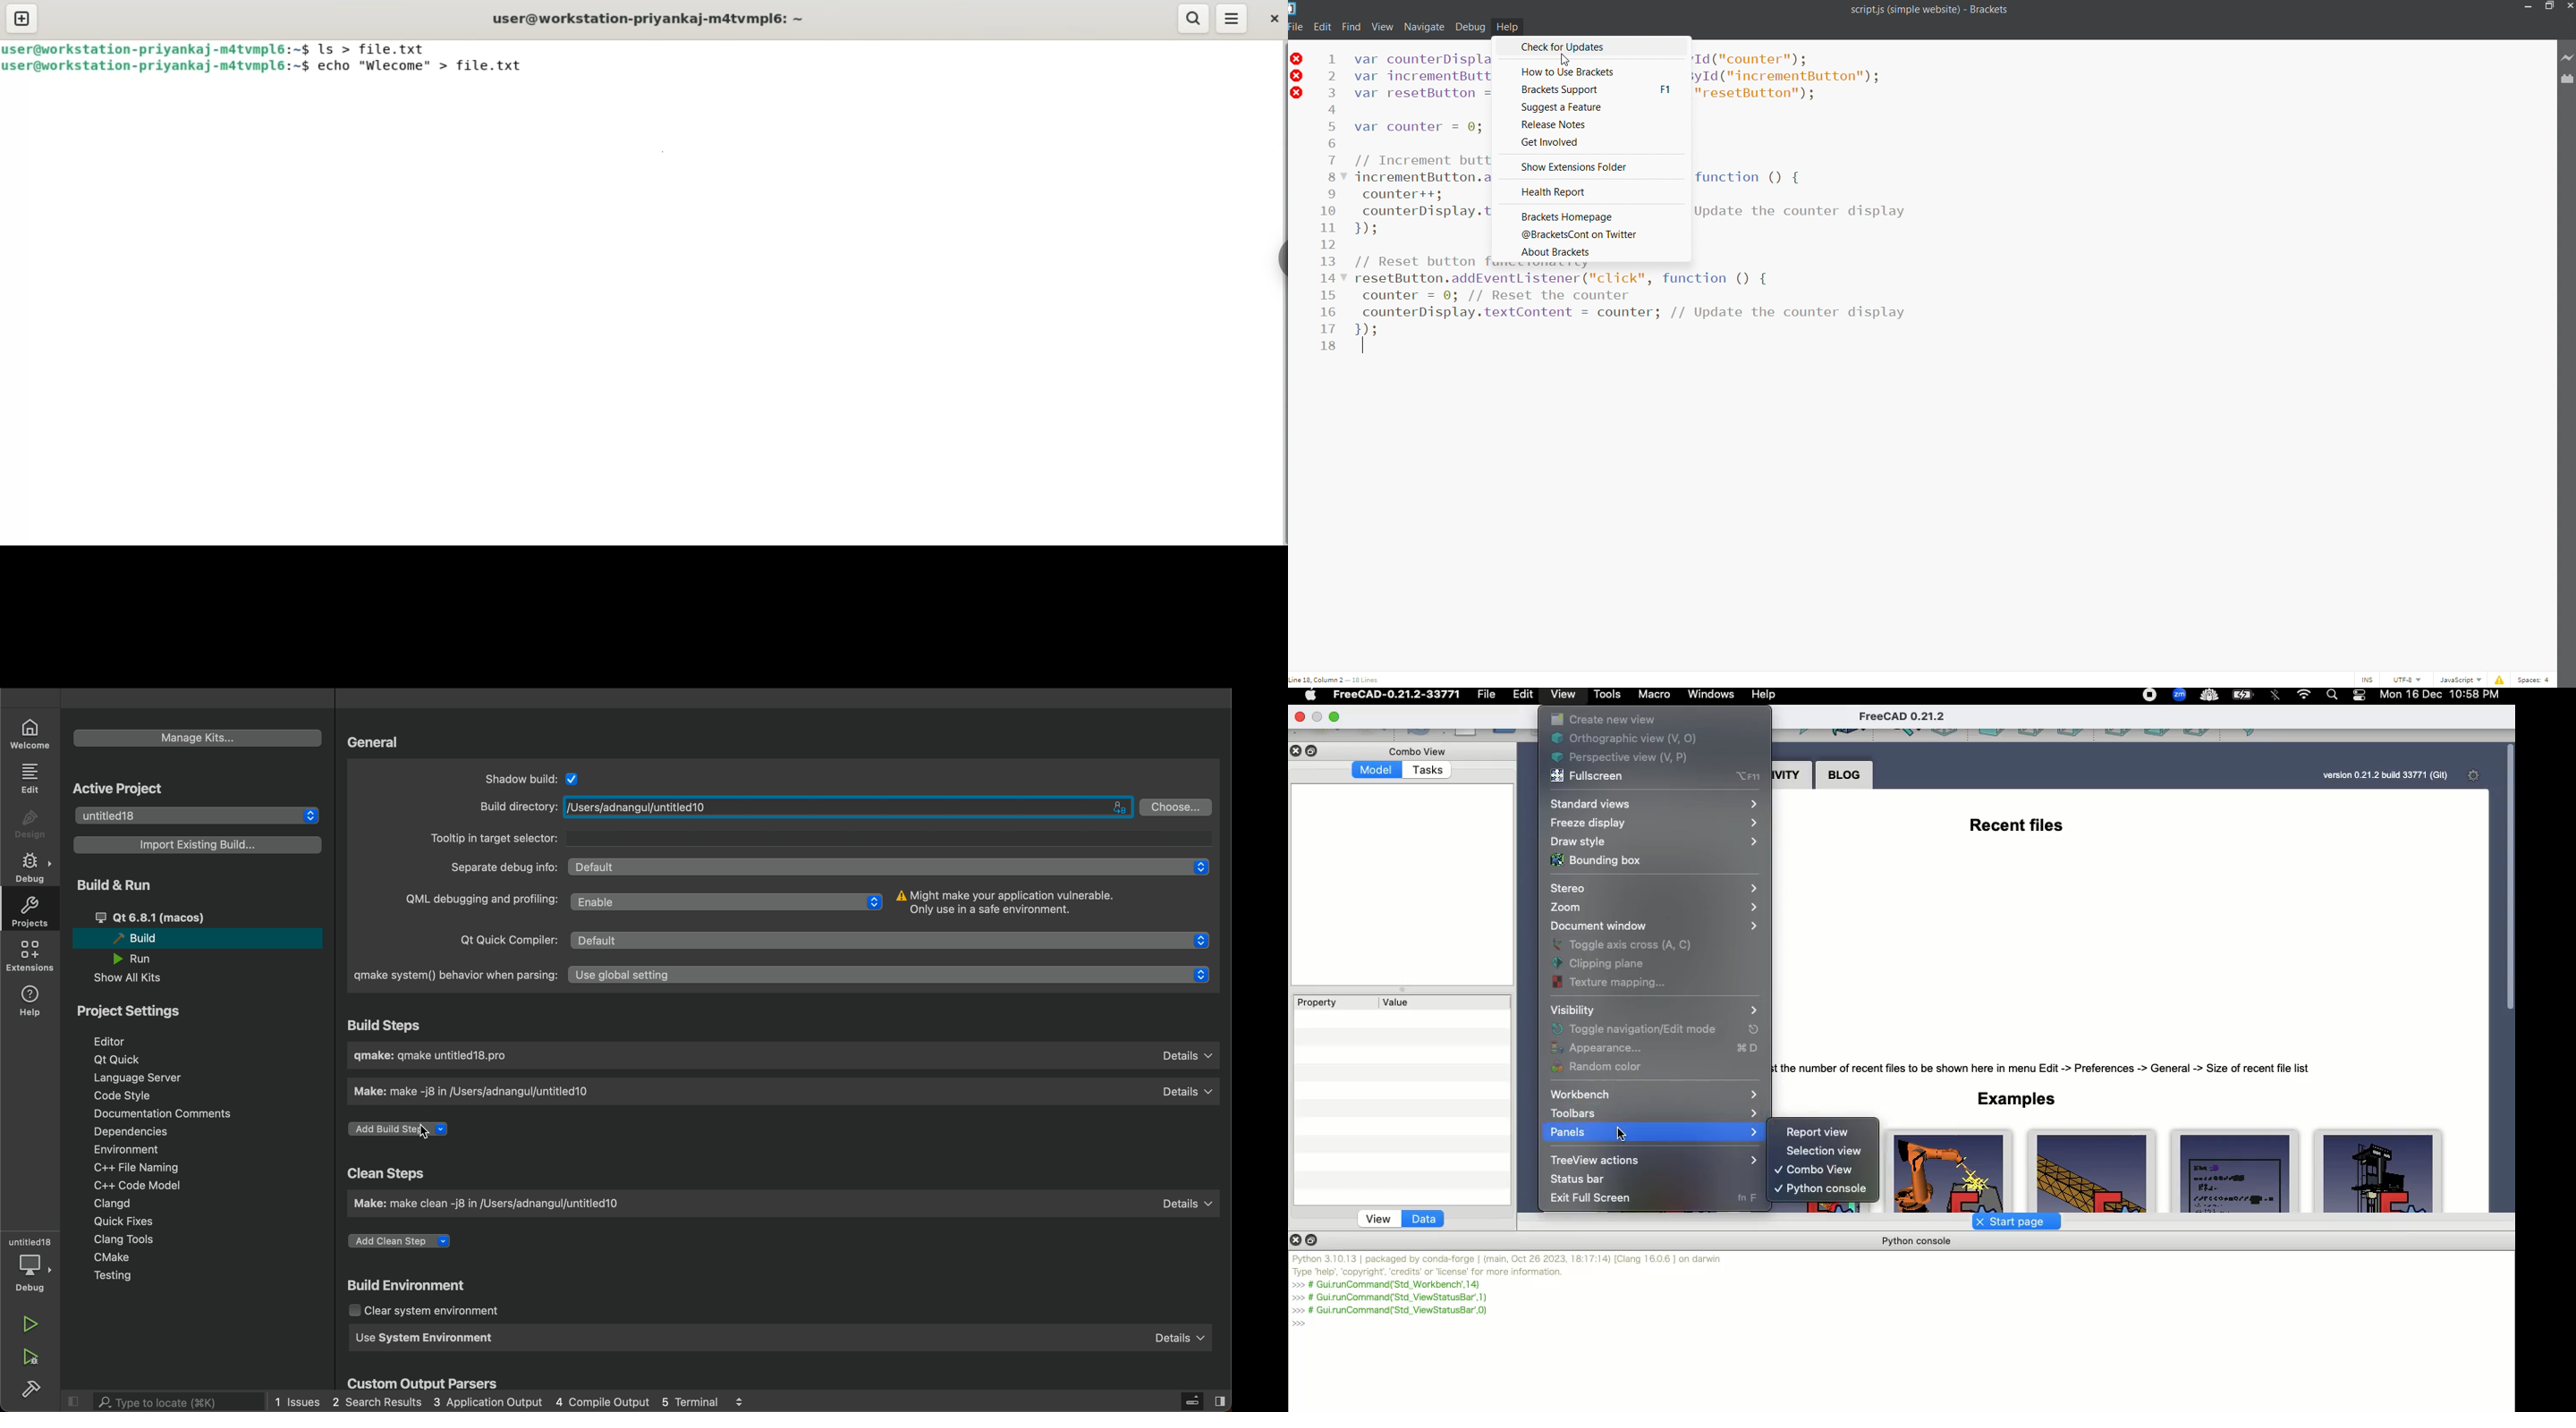 The image size is (2576, 1428). I want to click on Manage Kits..., so click(197, 738).